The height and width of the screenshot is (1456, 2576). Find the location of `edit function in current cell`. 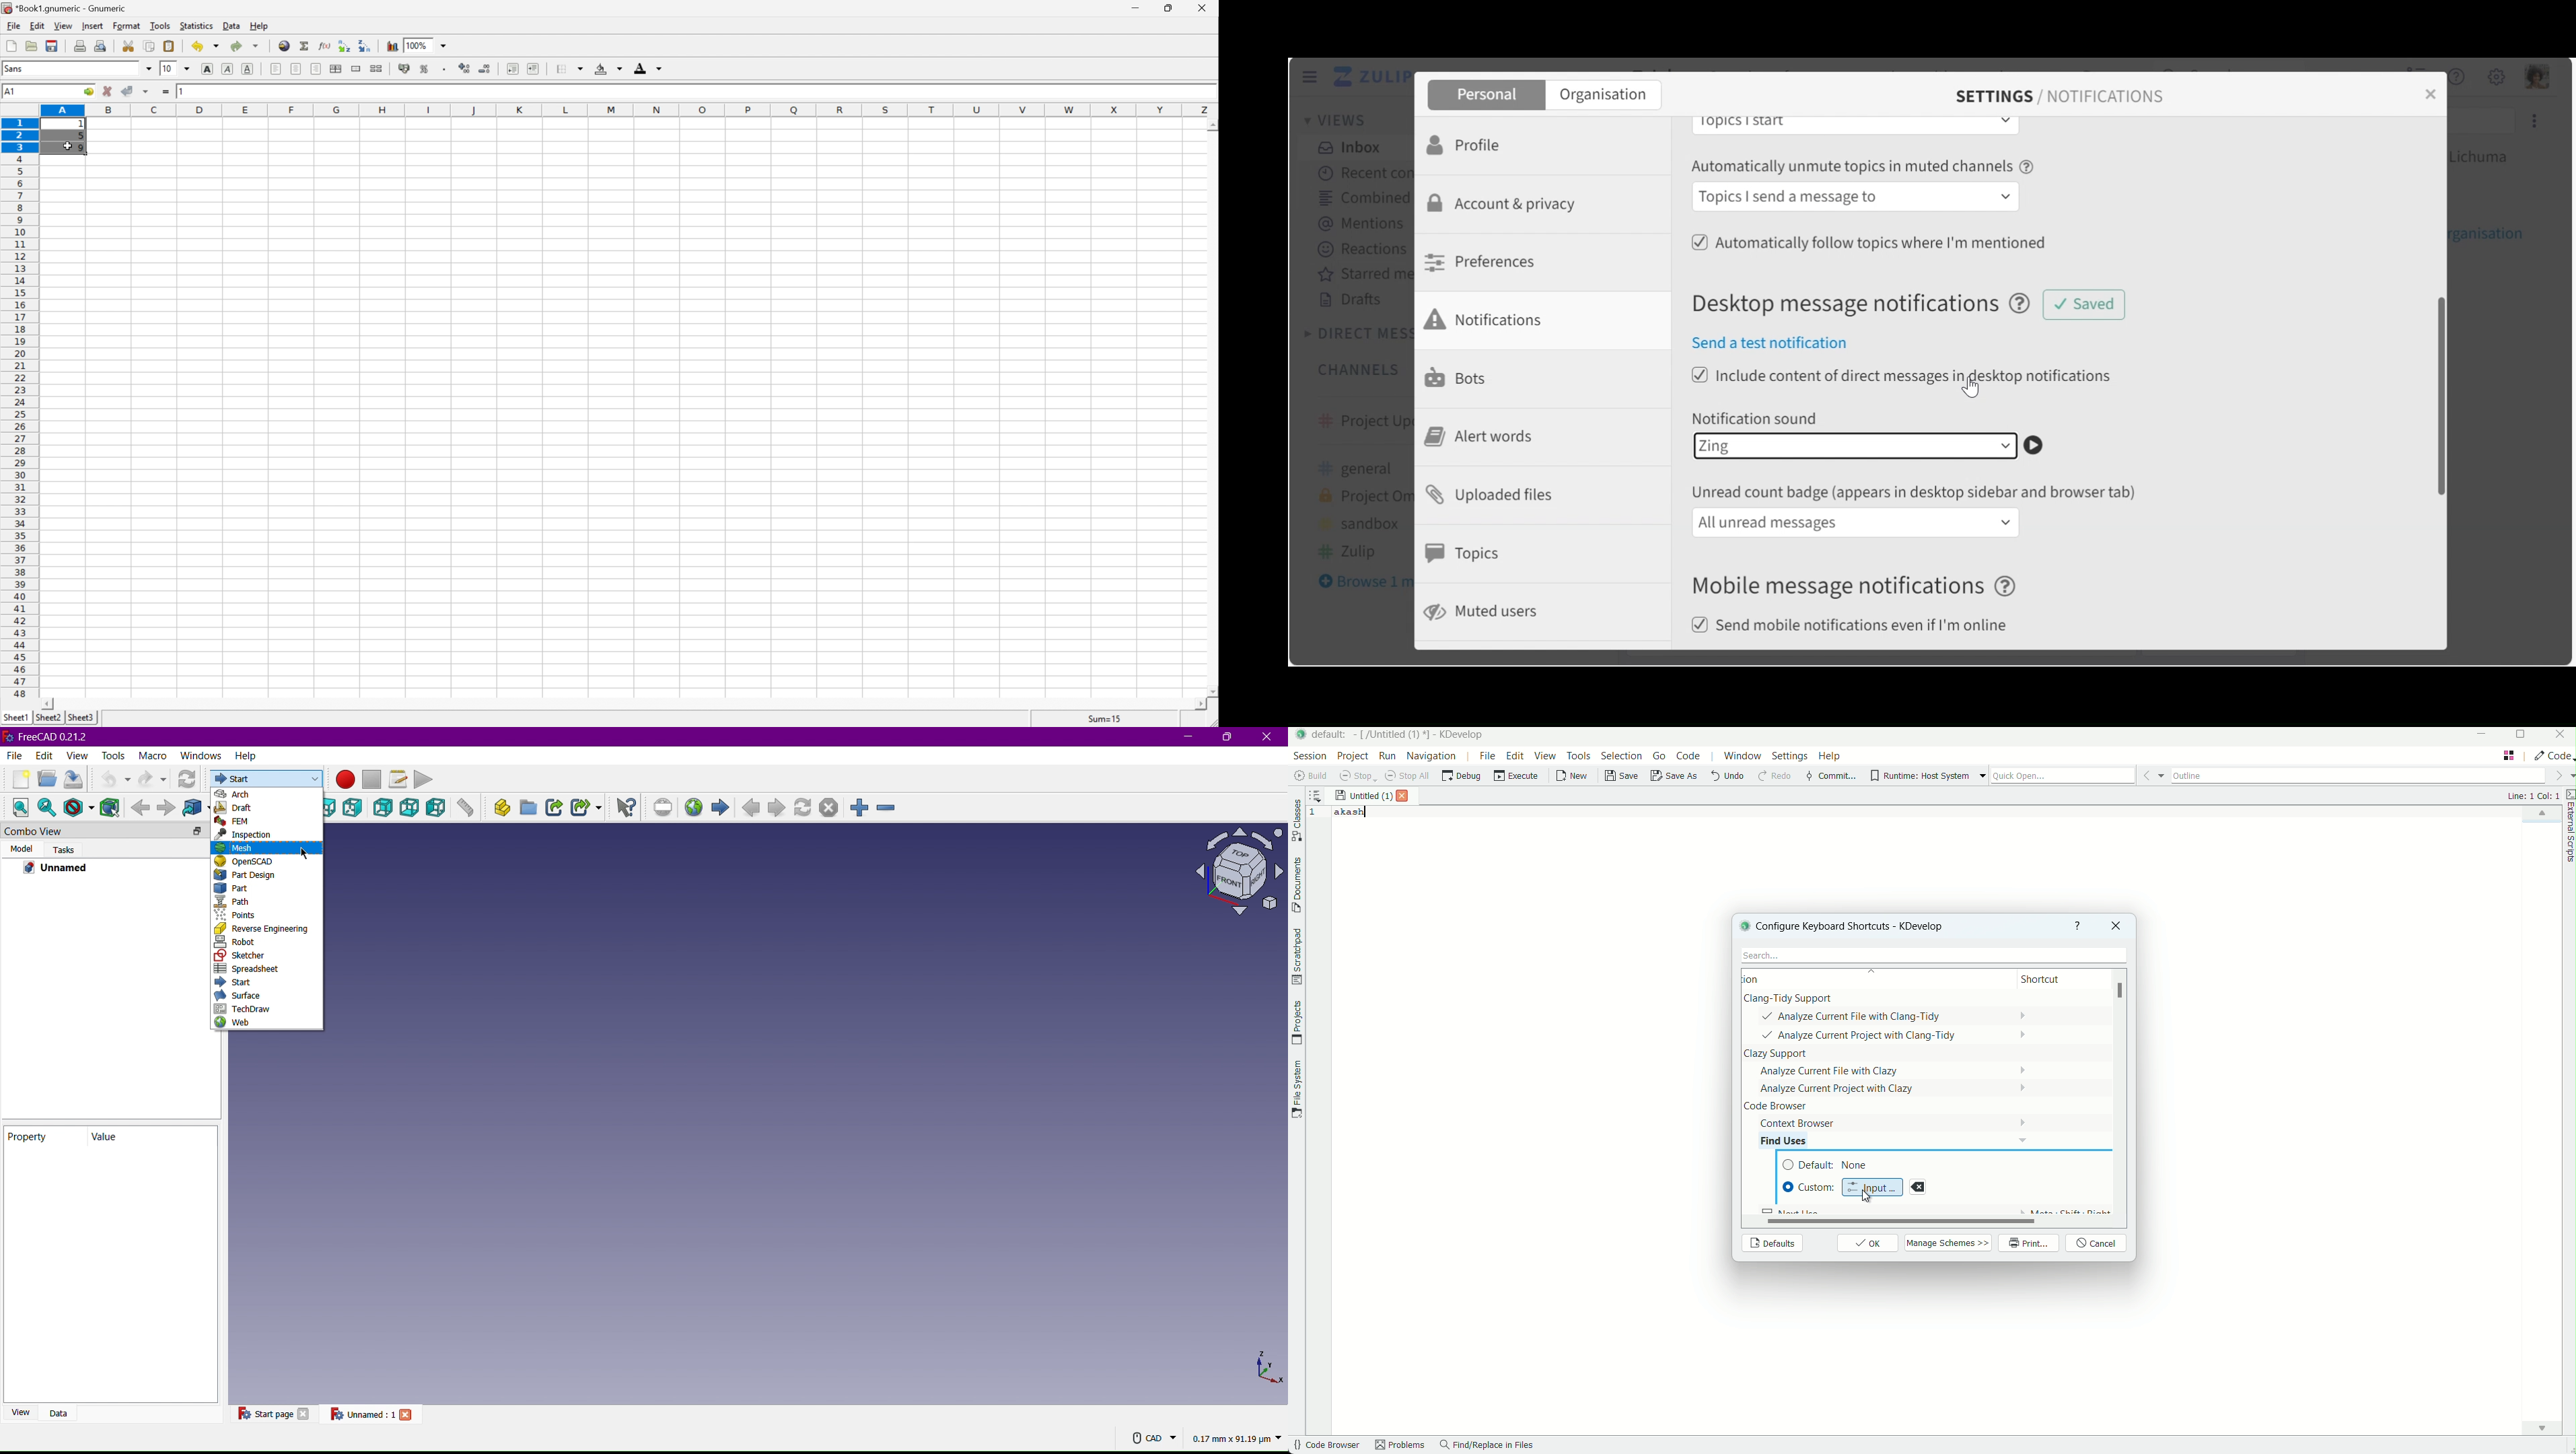

edit function in current cell is located at coordinates (325, 45).